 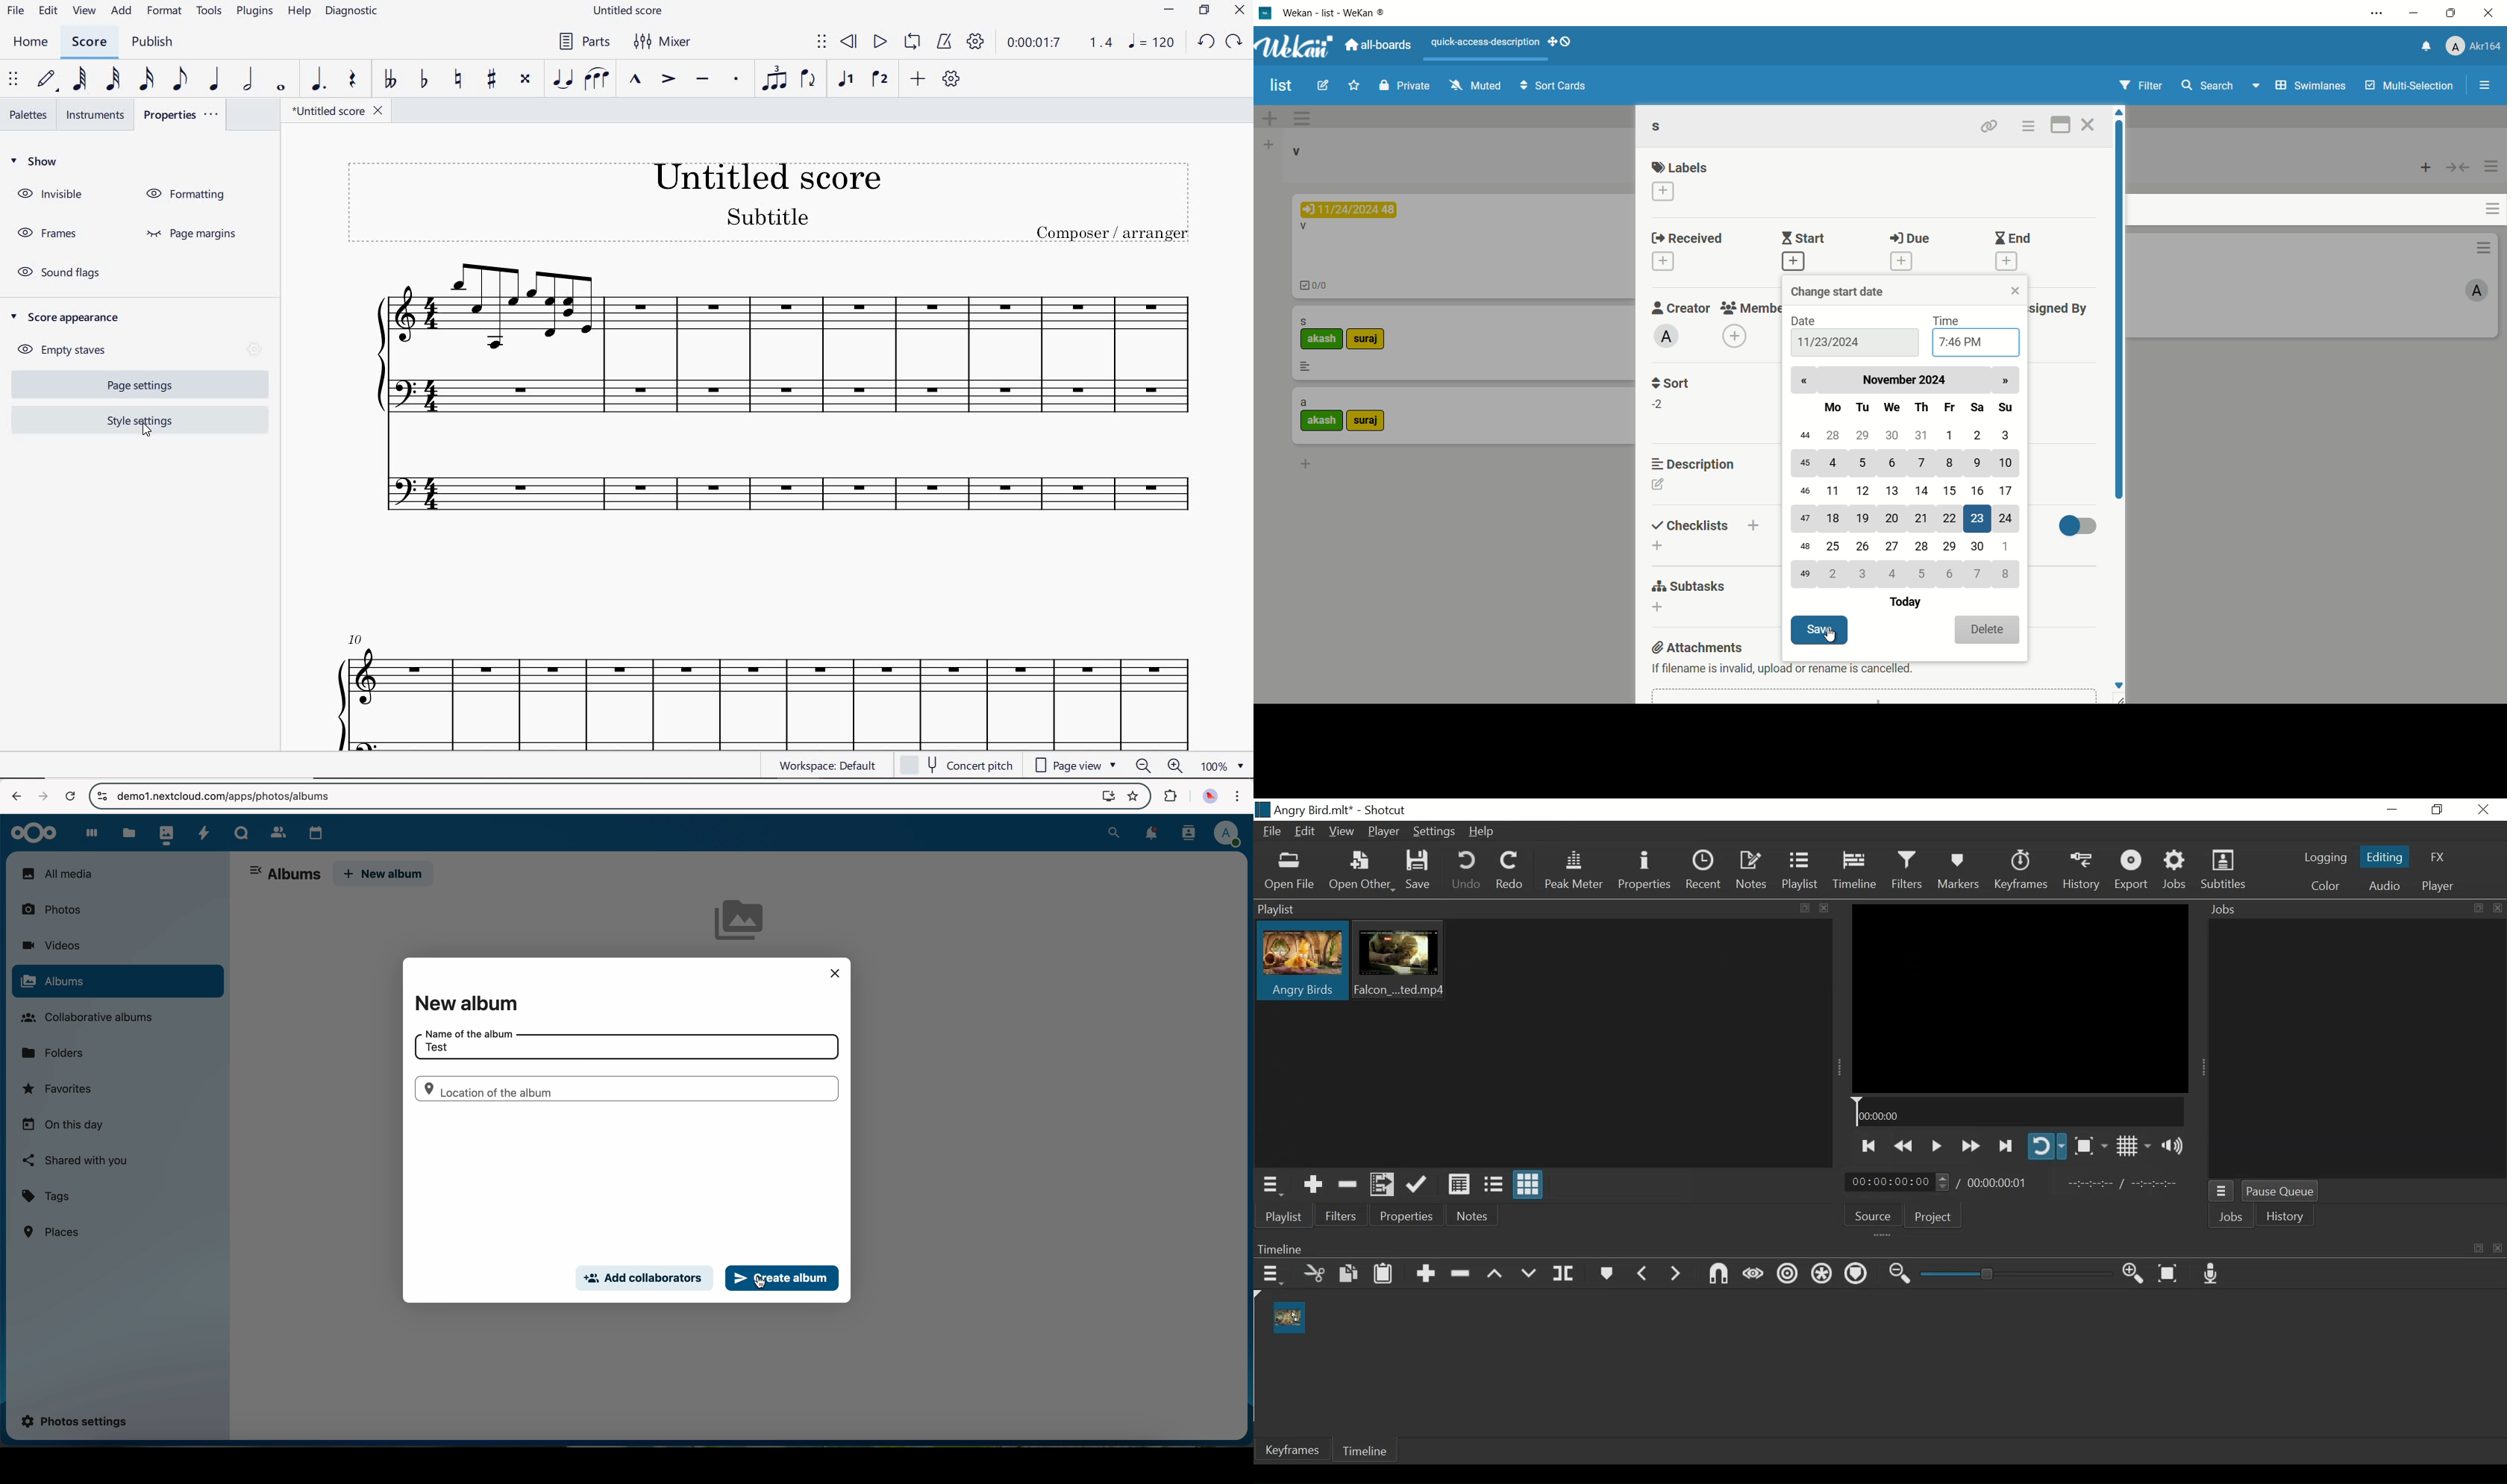 What do you see at coordinates (912, 43) in the screenshot?
I see `LOOP PLAYBACK` at bounding box center [912, 43].